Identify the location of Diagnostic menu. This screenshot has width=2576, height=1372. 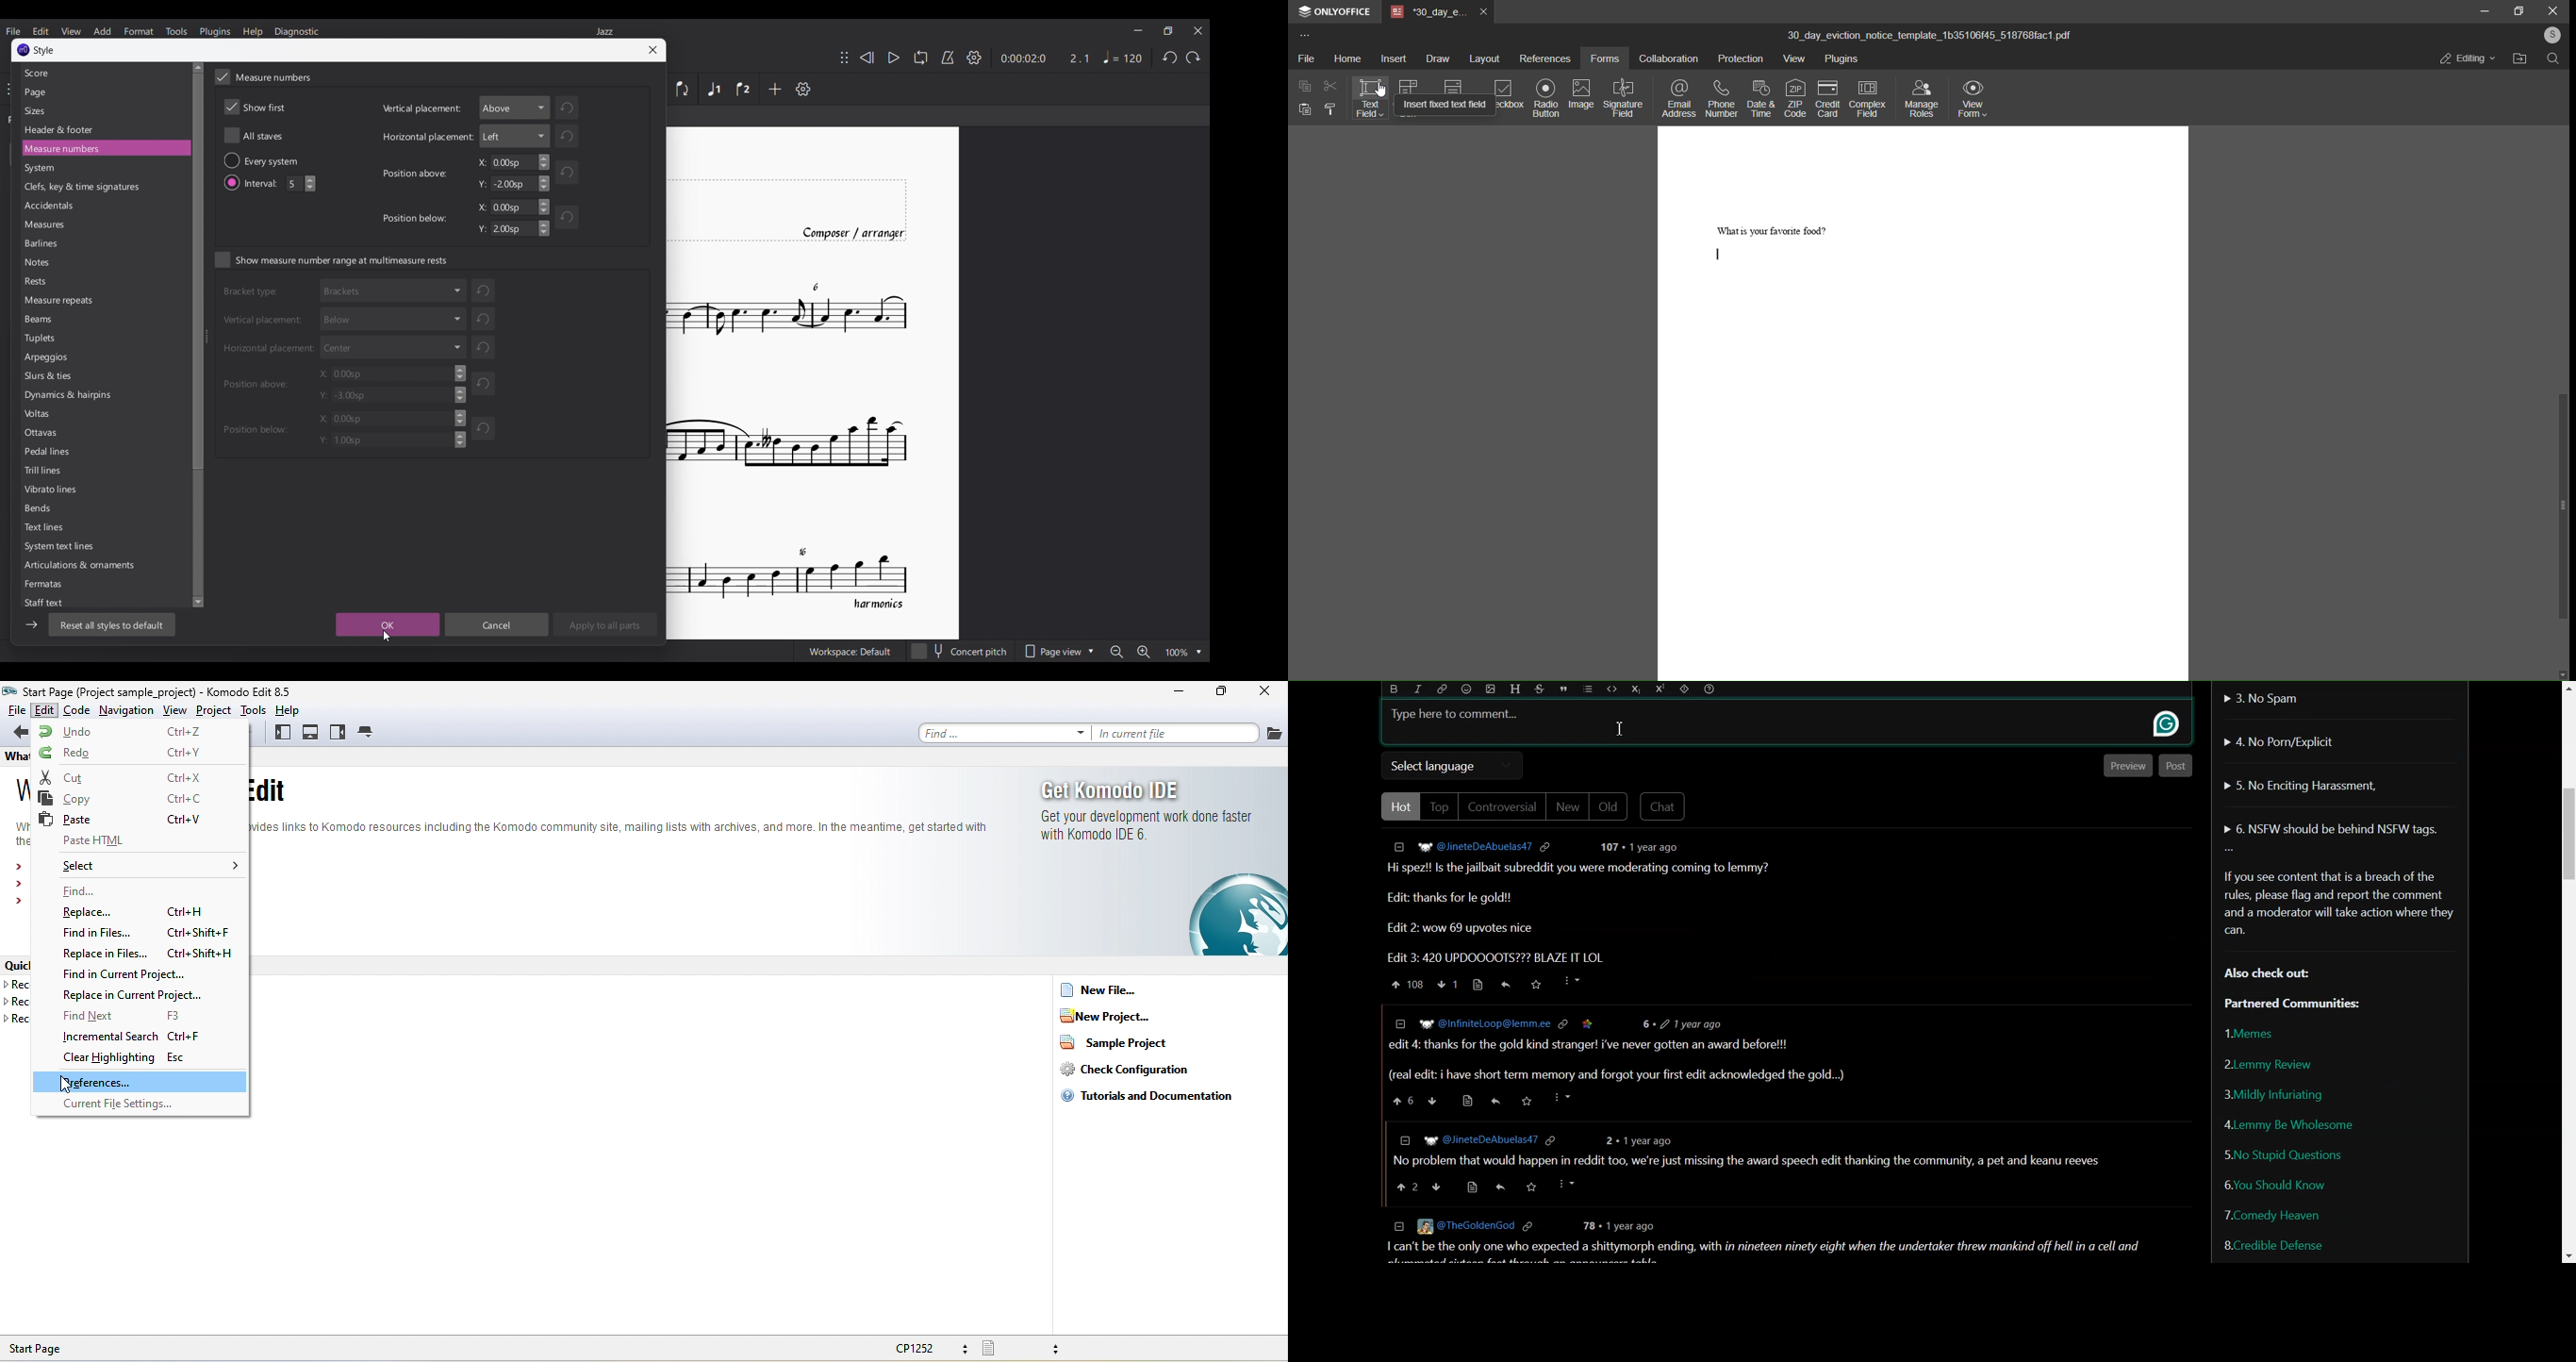
(296, 32).